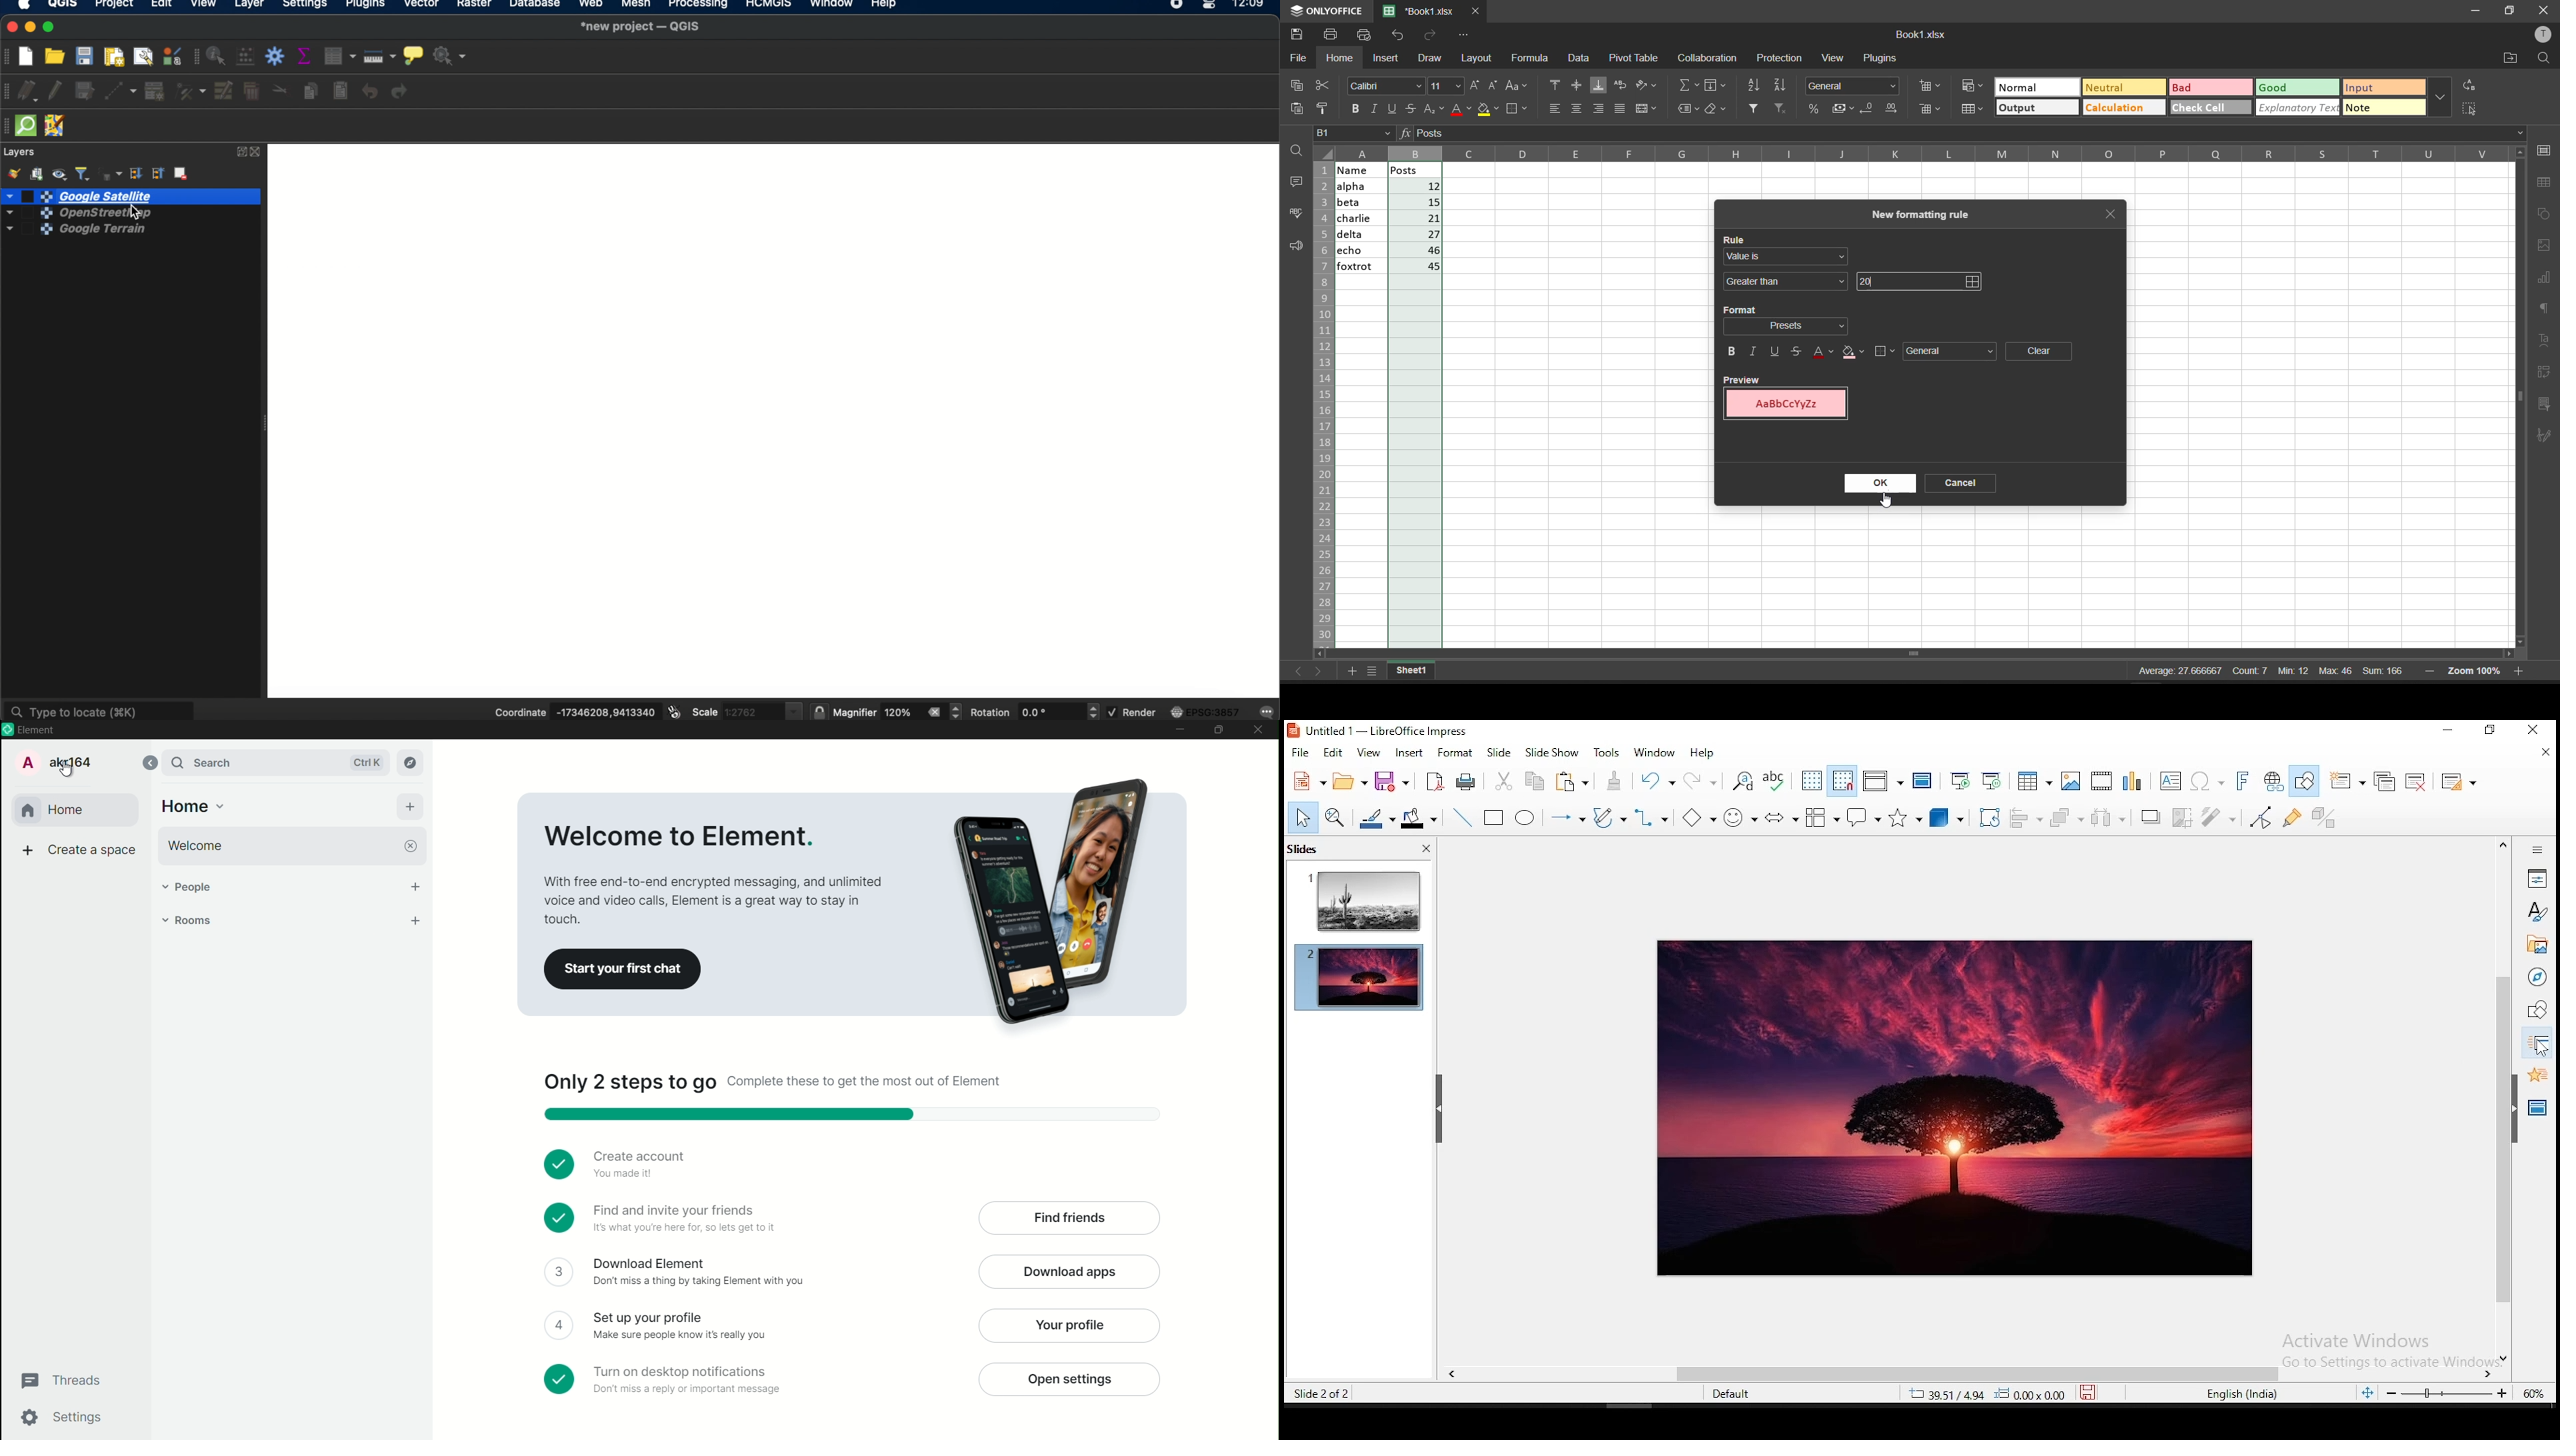  Describe the element at coordinates (416, 887) in the screenshot. I see `start chat` at that location.